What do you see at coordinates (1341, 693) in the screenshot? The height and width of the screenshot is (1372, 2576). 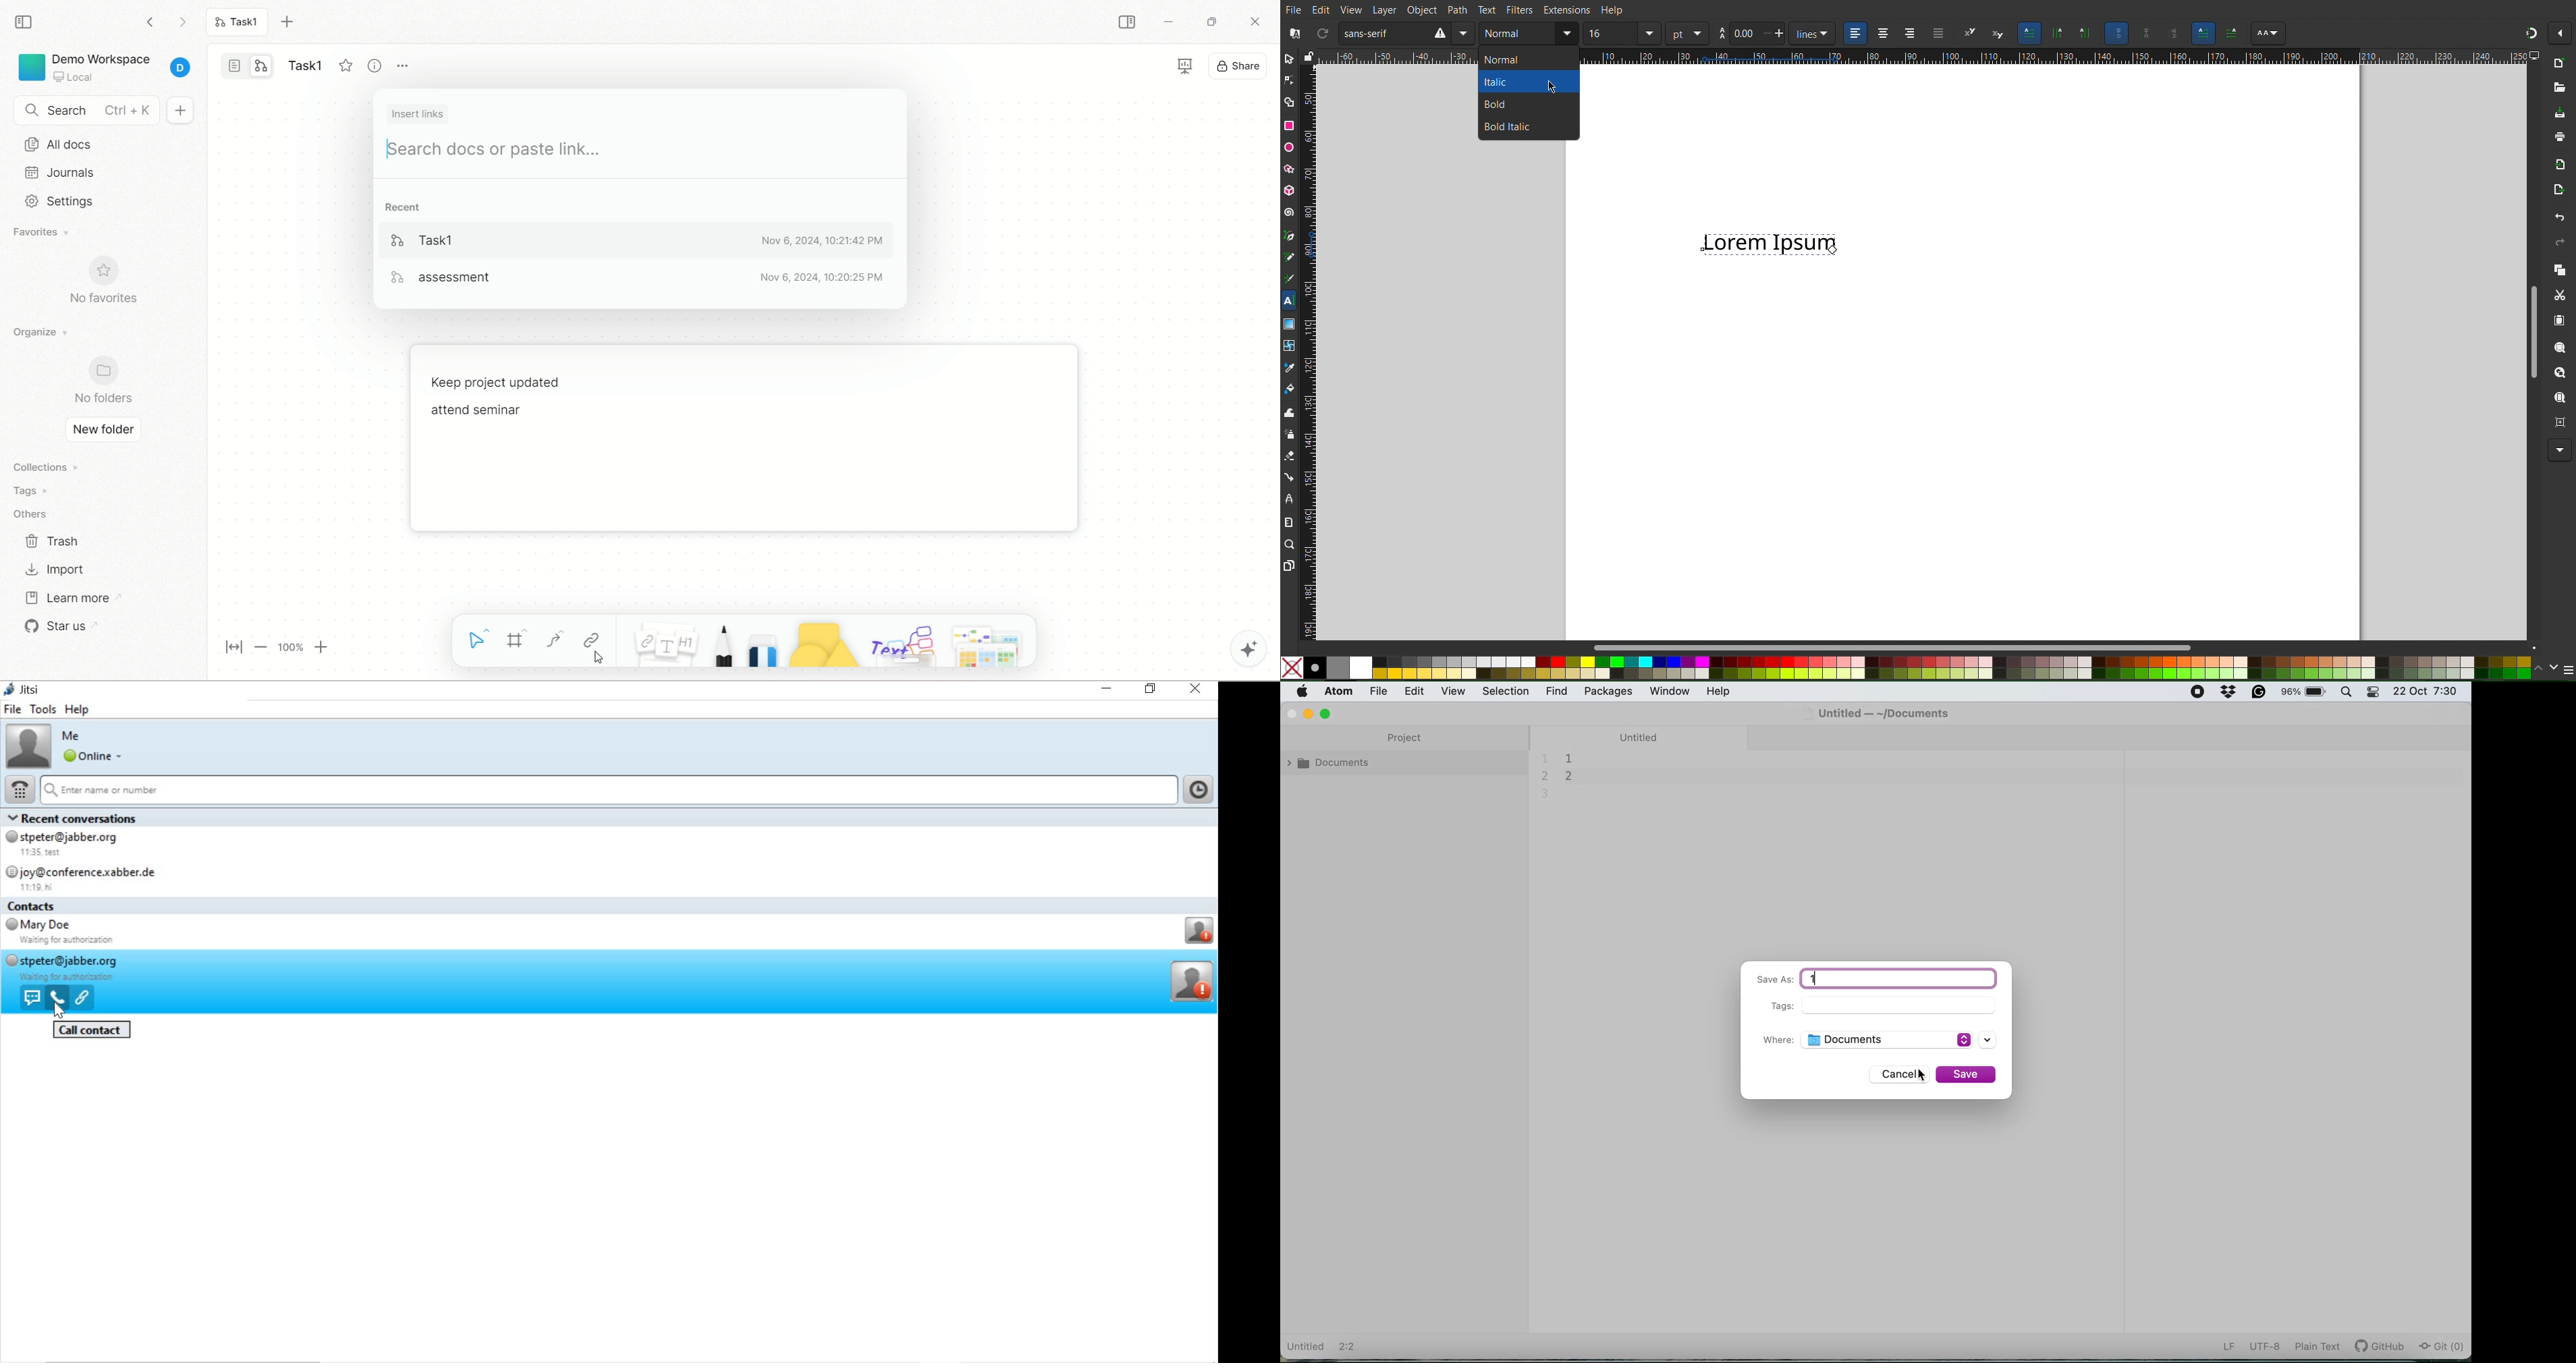 I see `atom` at bounding box center [1341, 693].